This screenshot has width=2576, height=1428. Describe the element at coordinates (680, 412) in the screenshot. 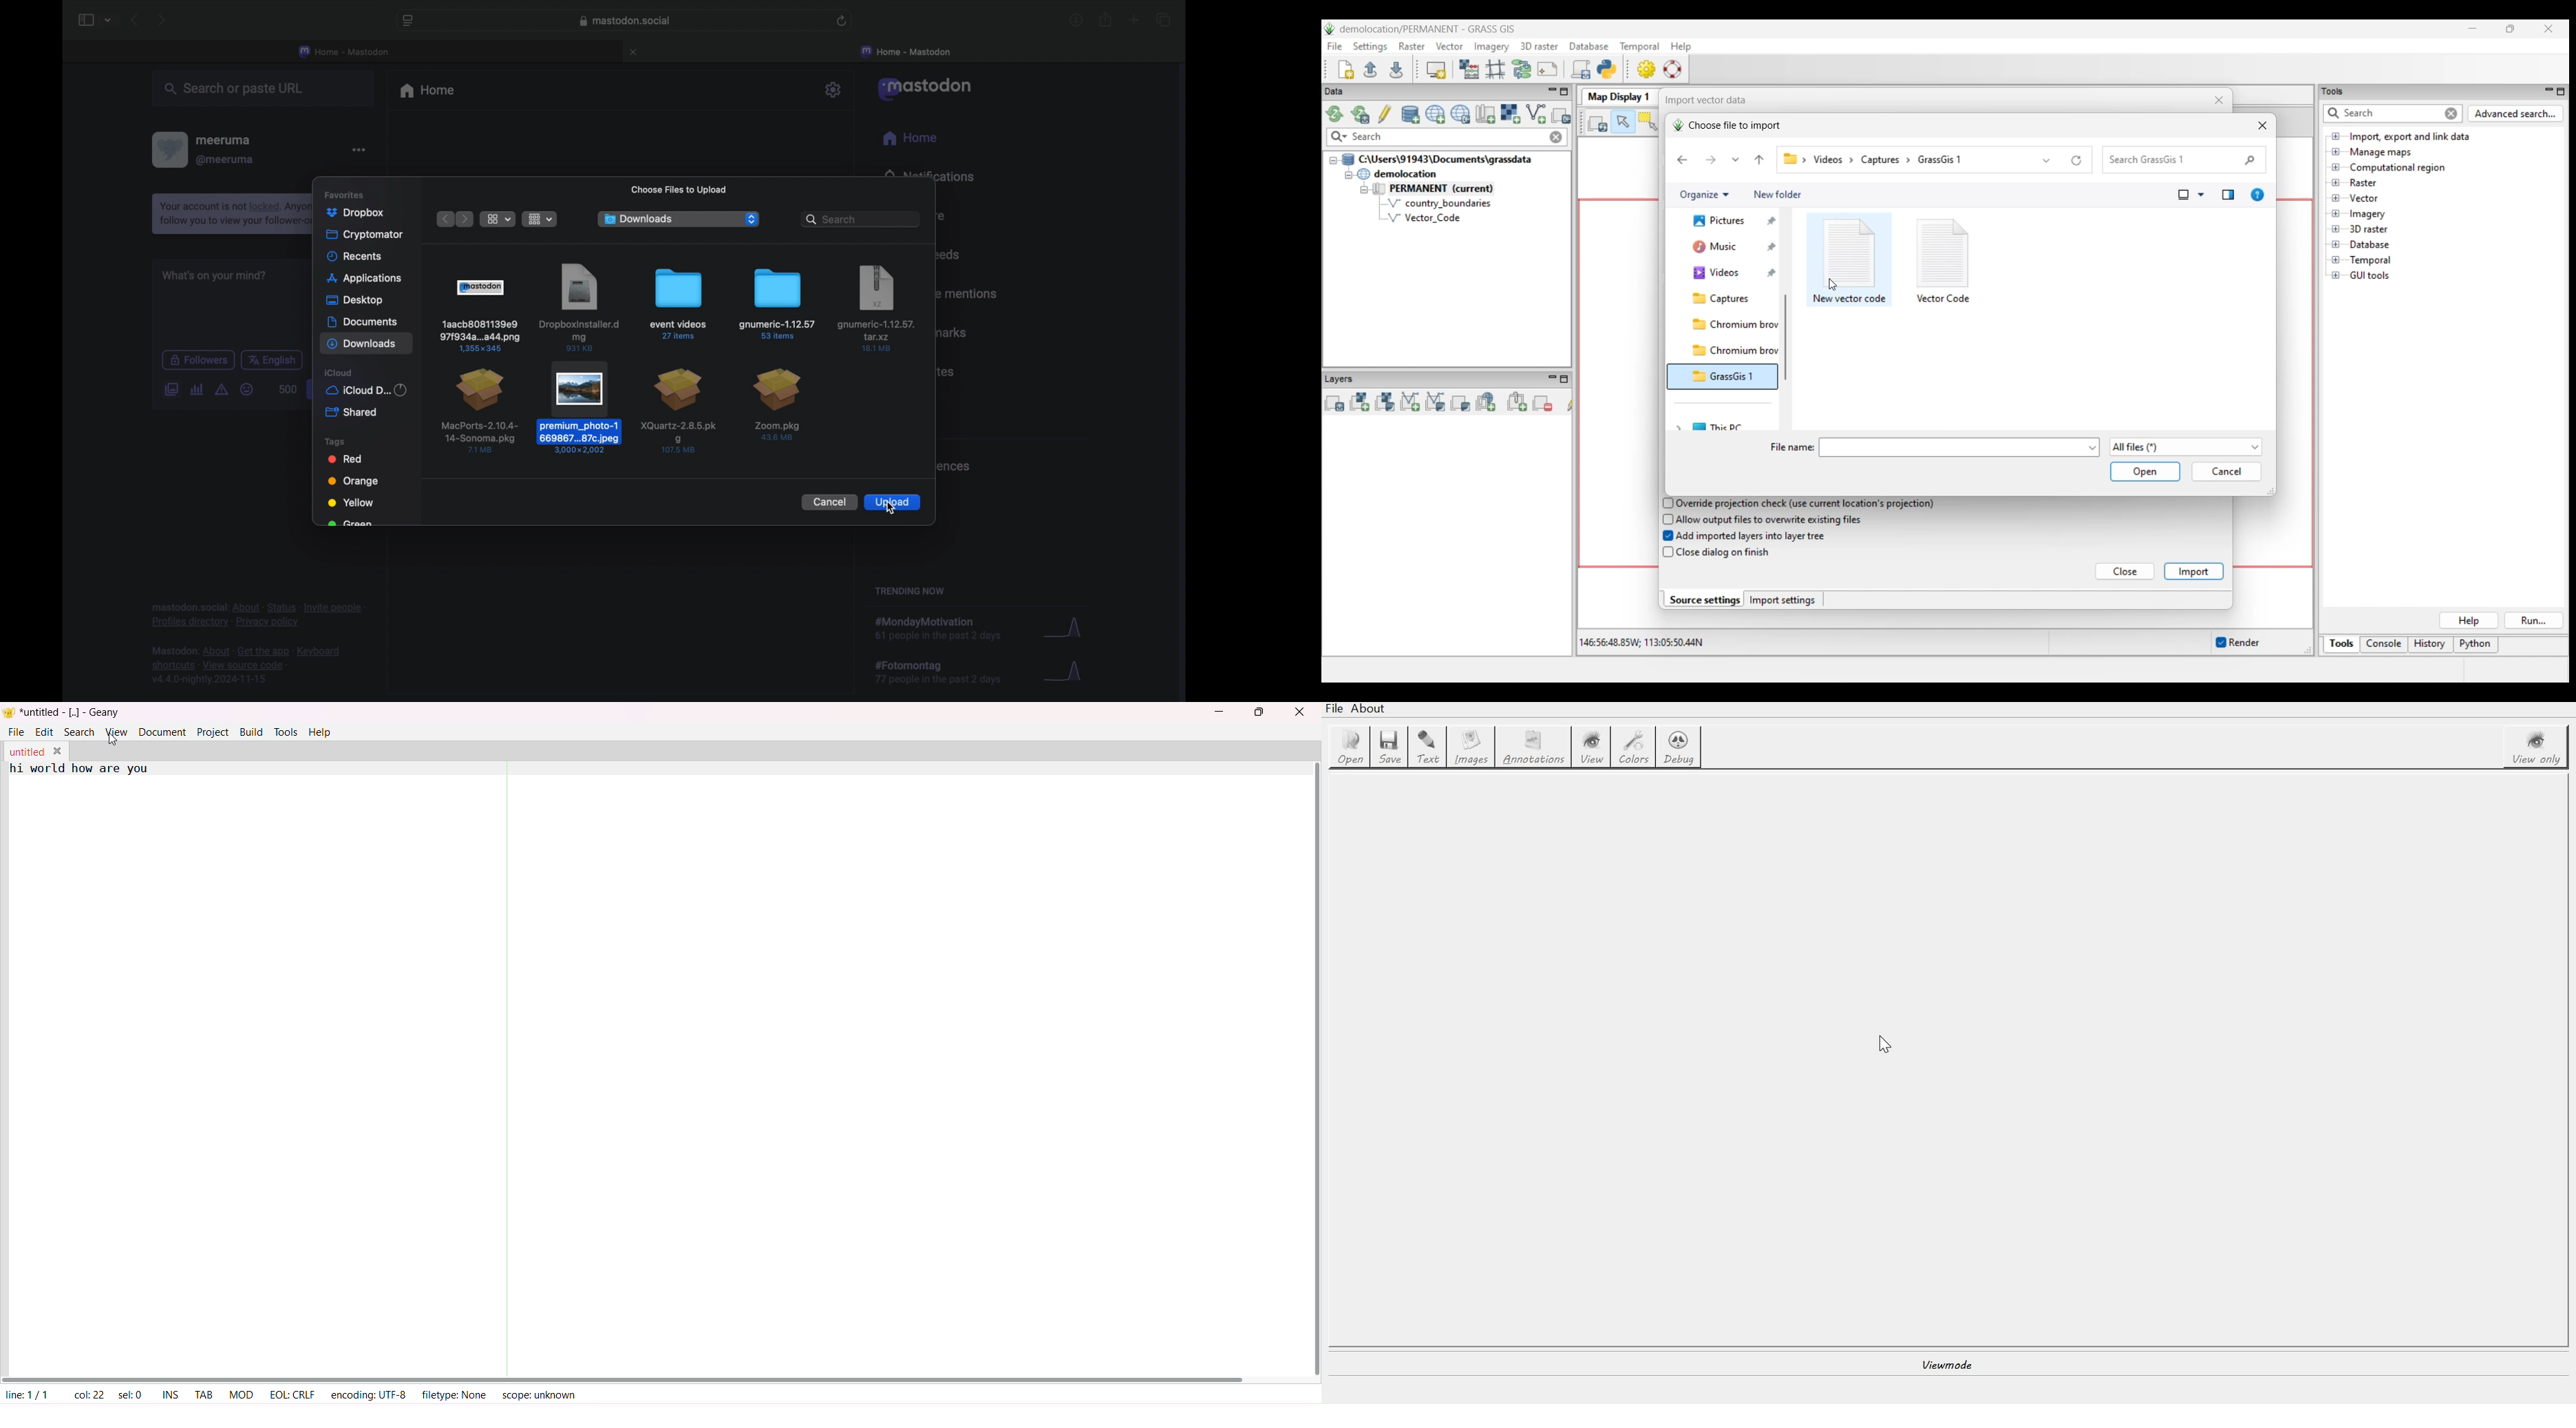

I see `file` at that location.